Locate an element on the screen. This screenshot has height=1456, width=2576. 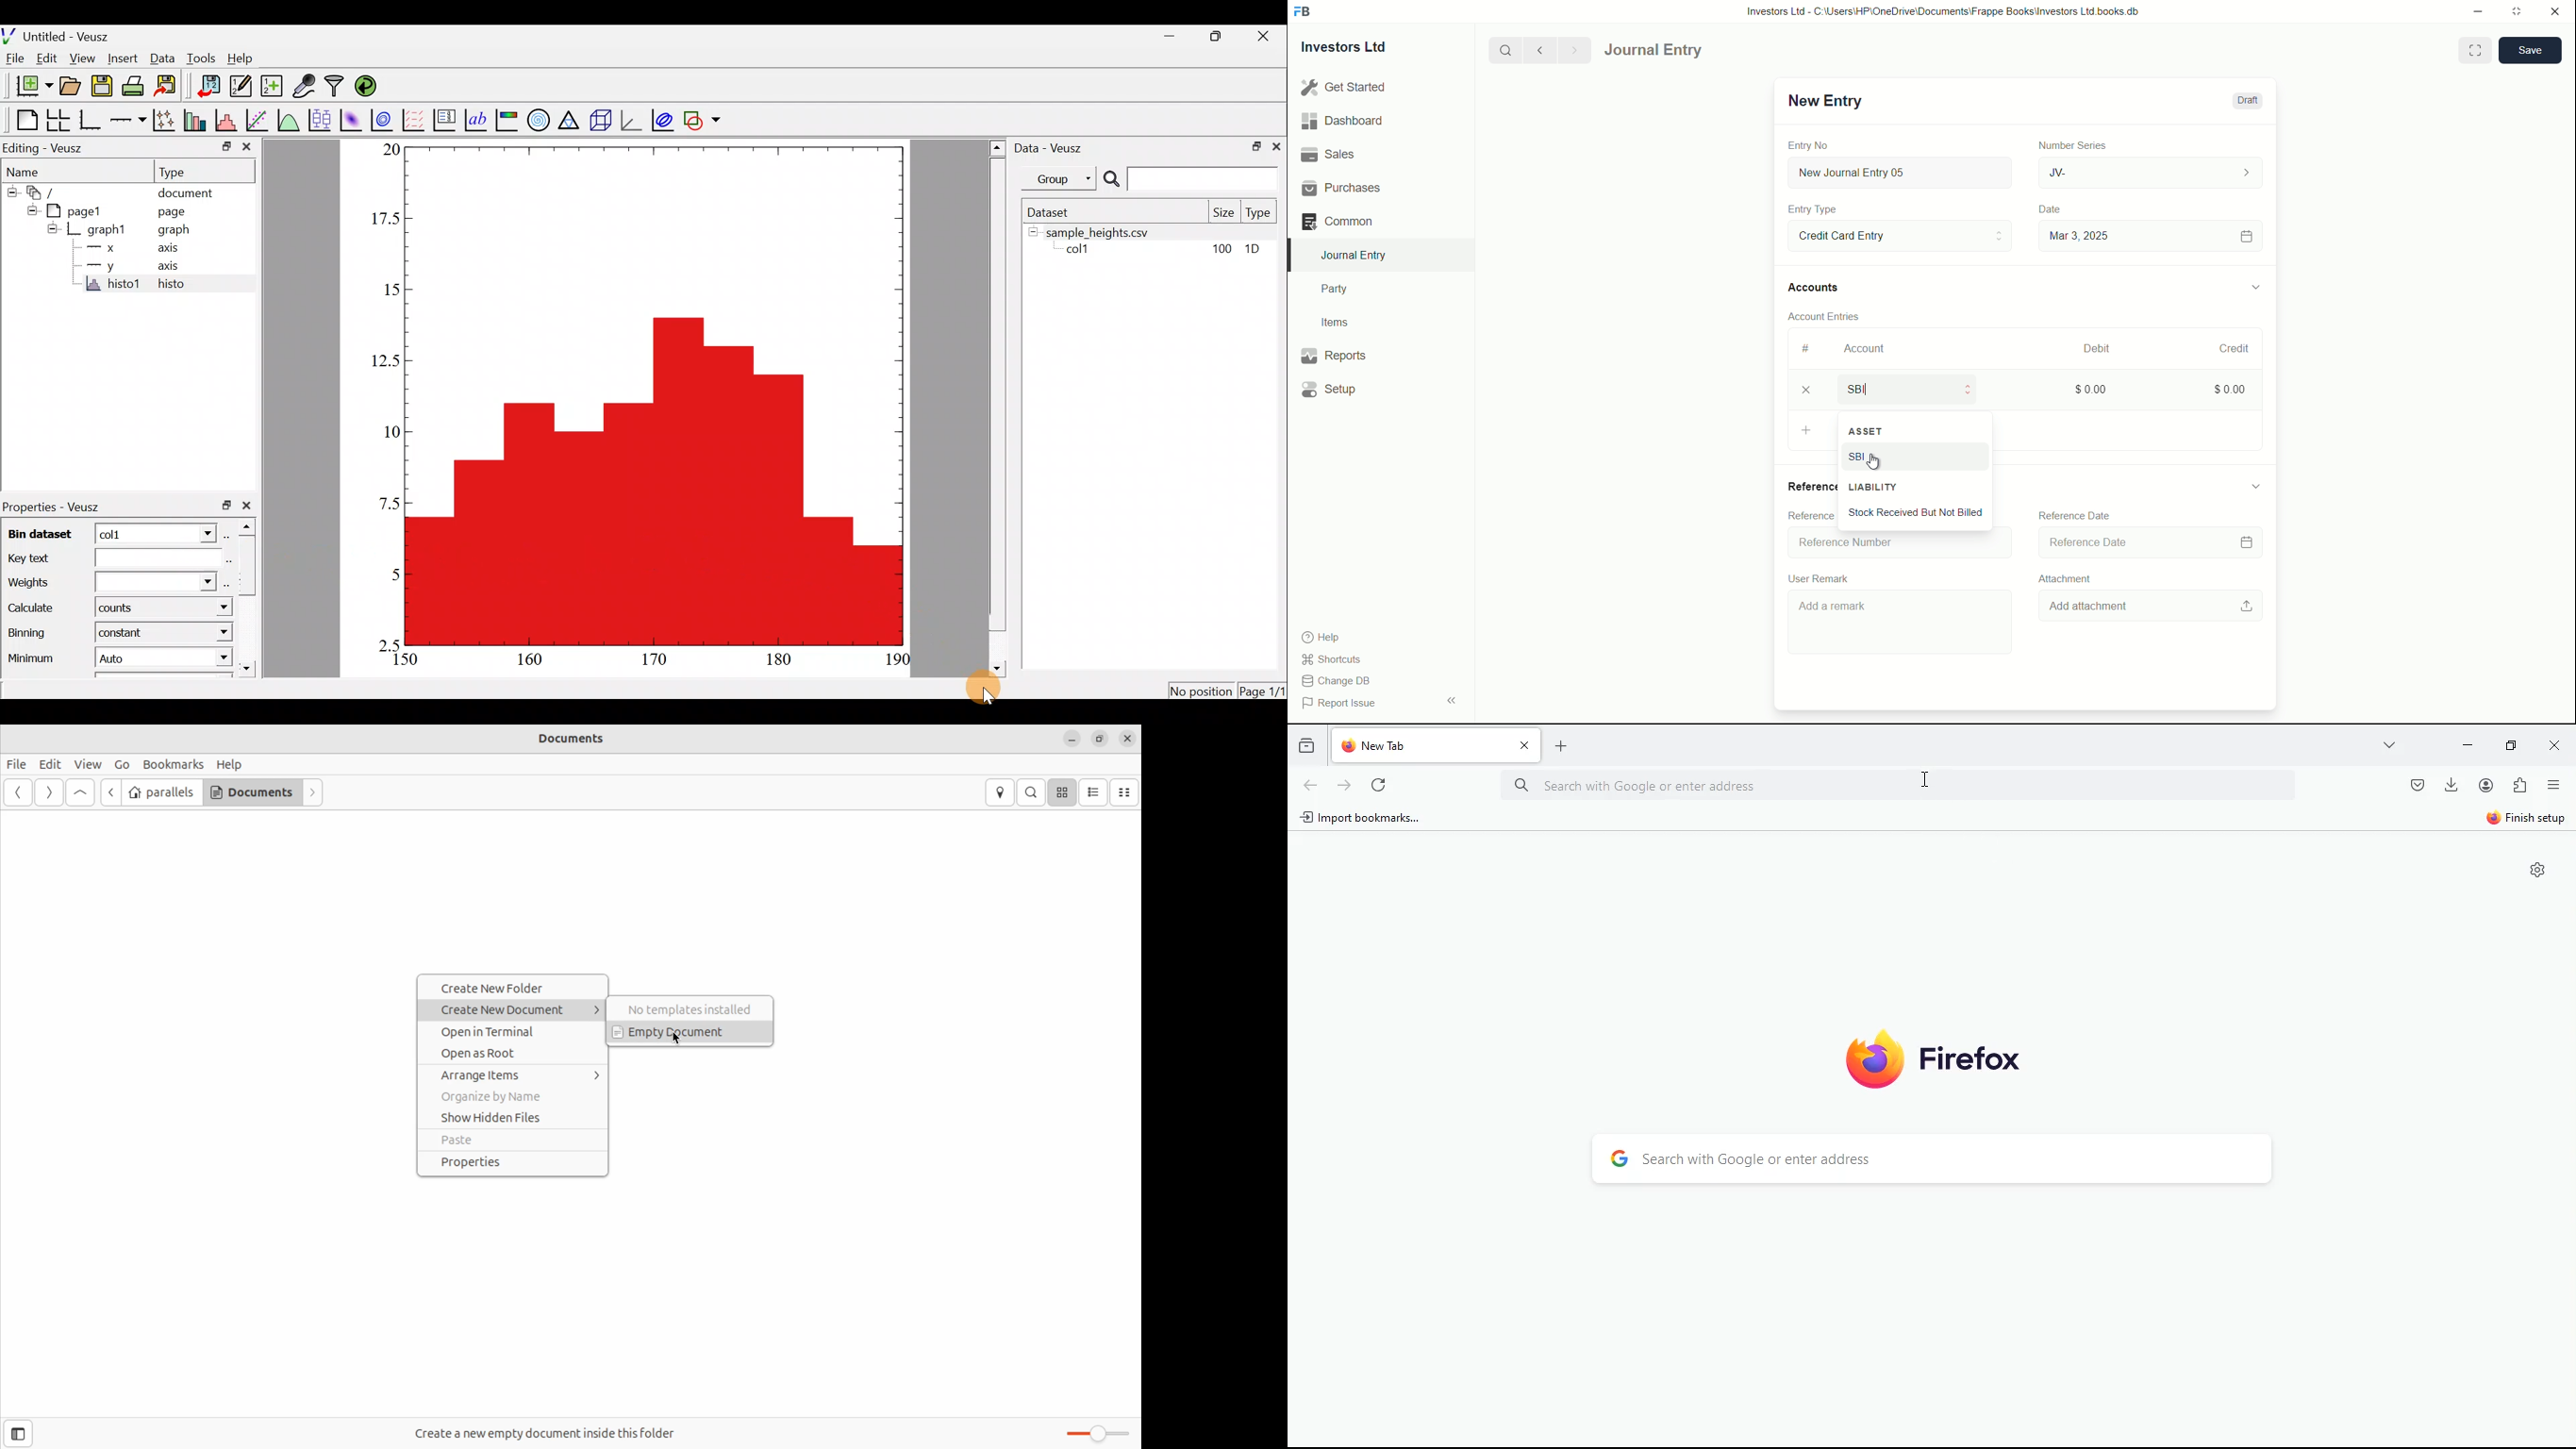
open in new terminal is located at coordinates (518, 1030).